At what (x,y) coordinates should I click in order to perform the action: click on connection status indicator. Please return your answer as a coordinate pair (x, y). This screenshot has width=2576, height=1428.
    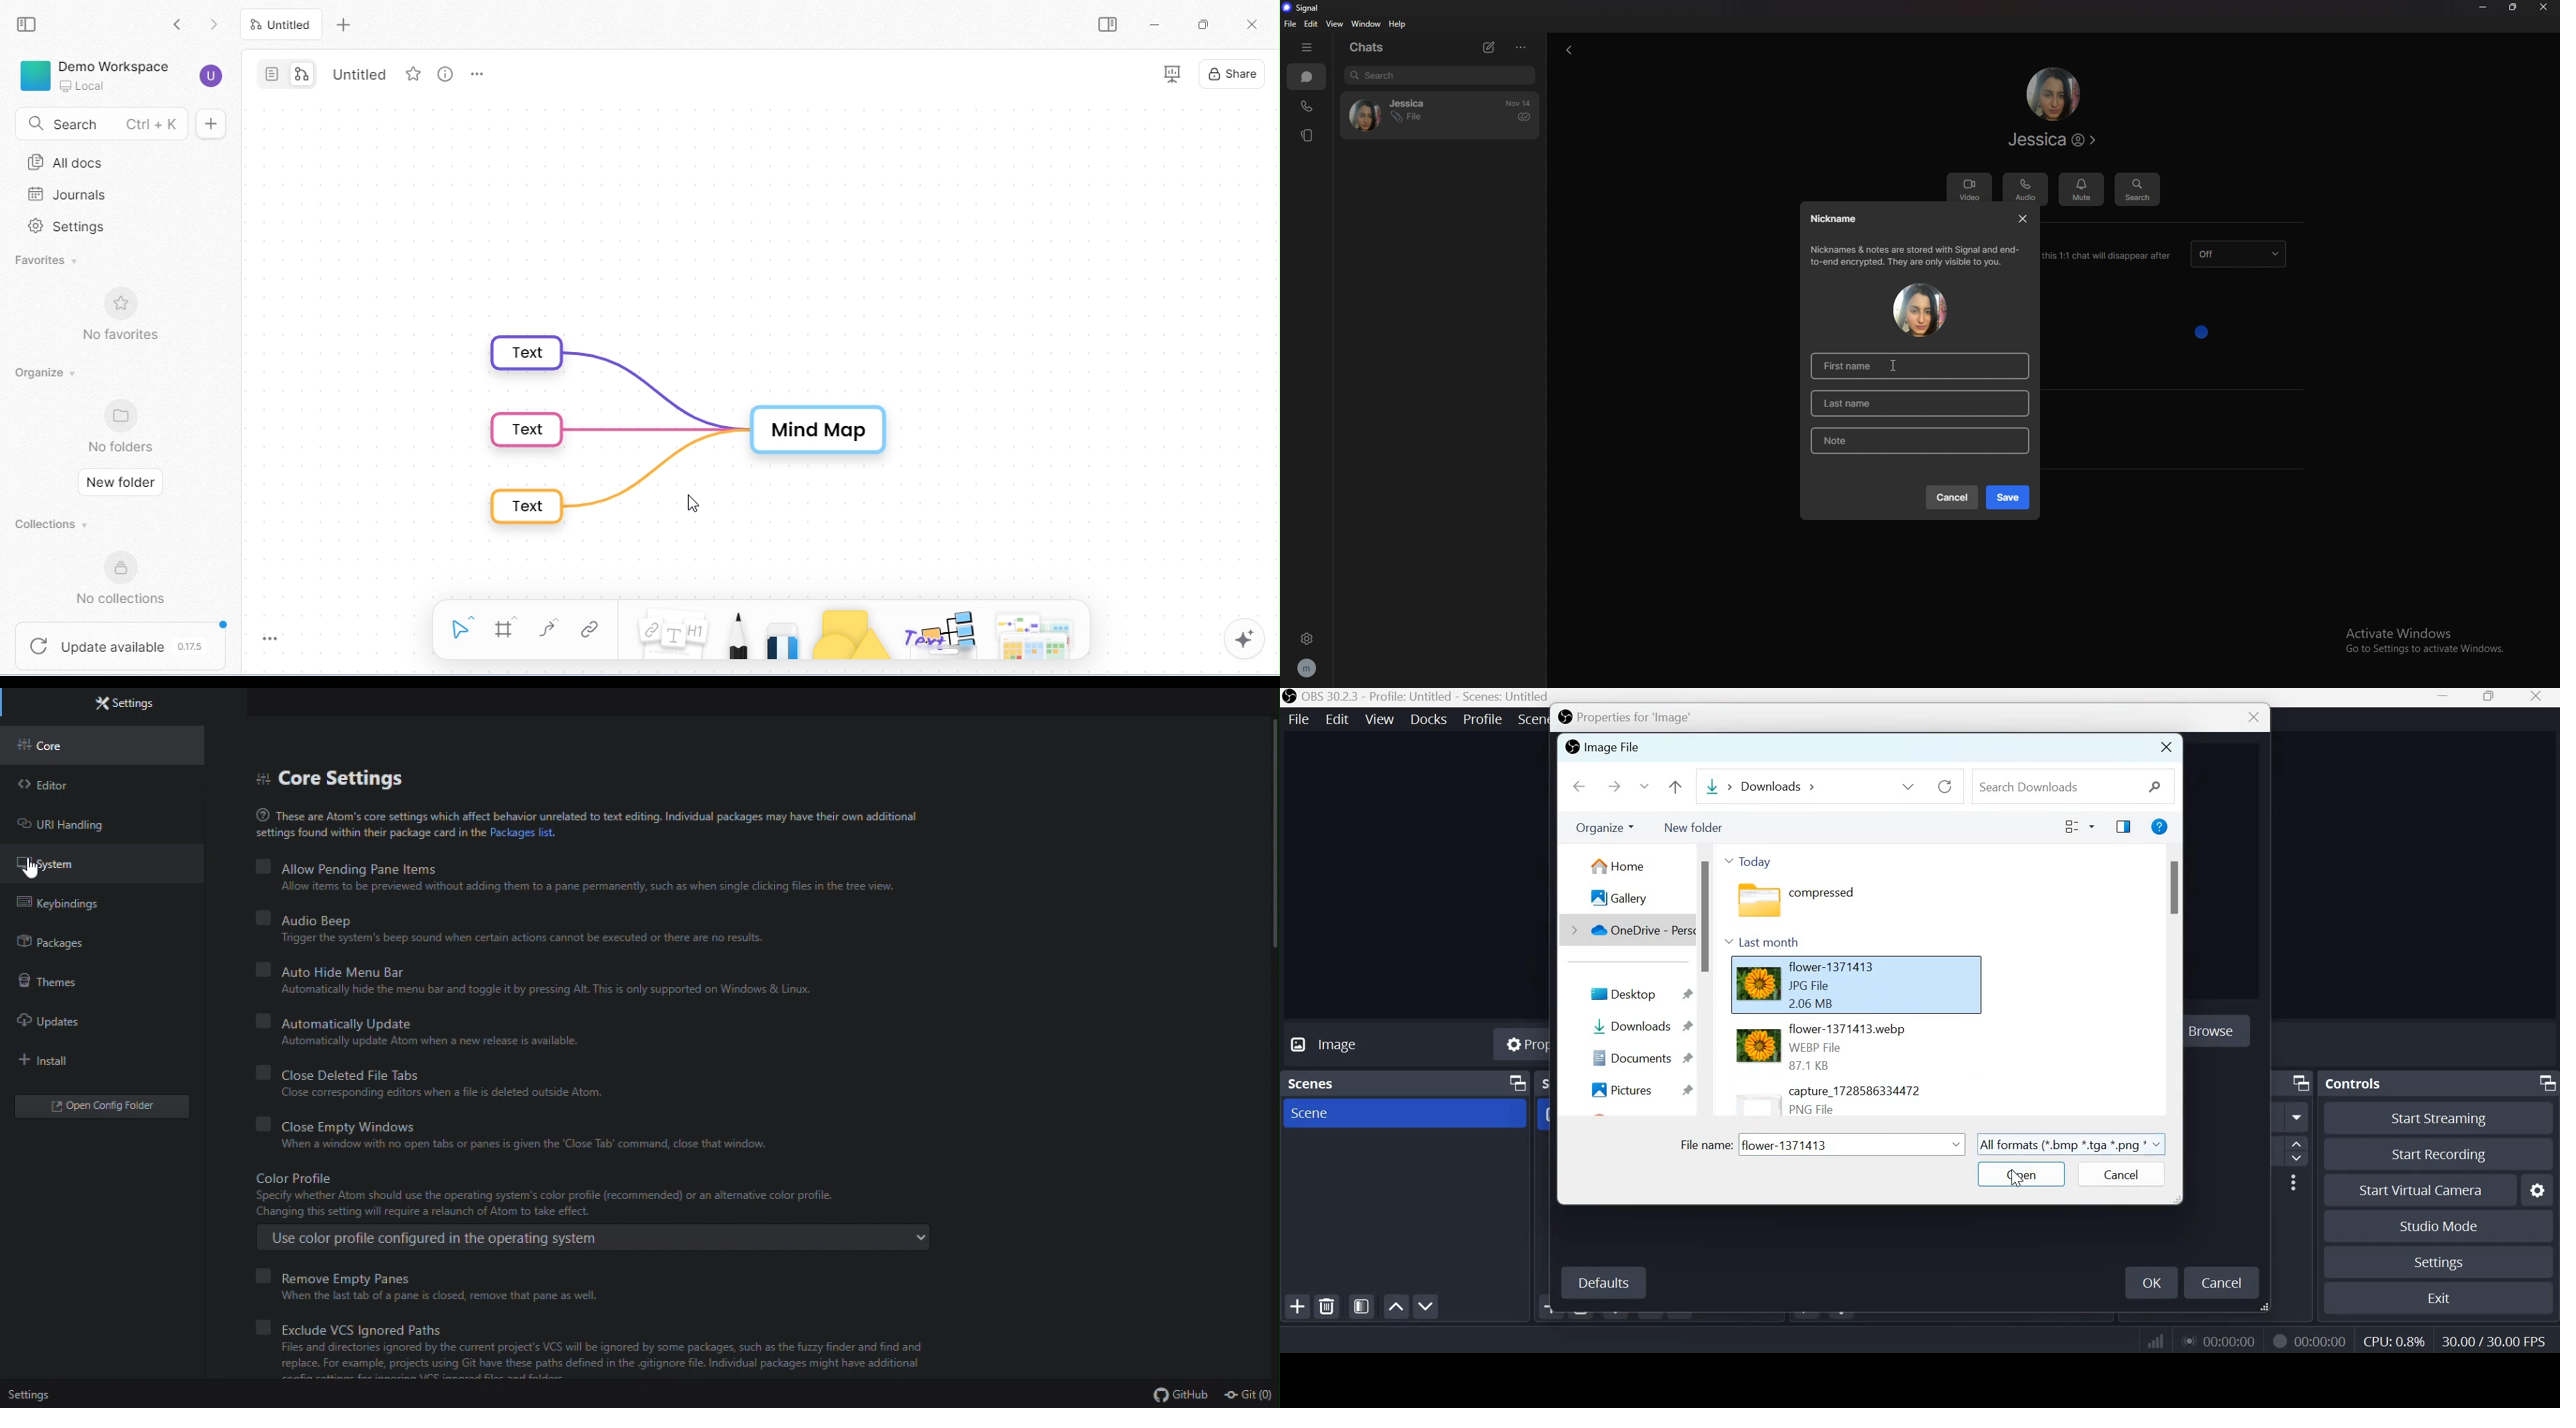
    Looking at the image, I should click on (2155, 1341).